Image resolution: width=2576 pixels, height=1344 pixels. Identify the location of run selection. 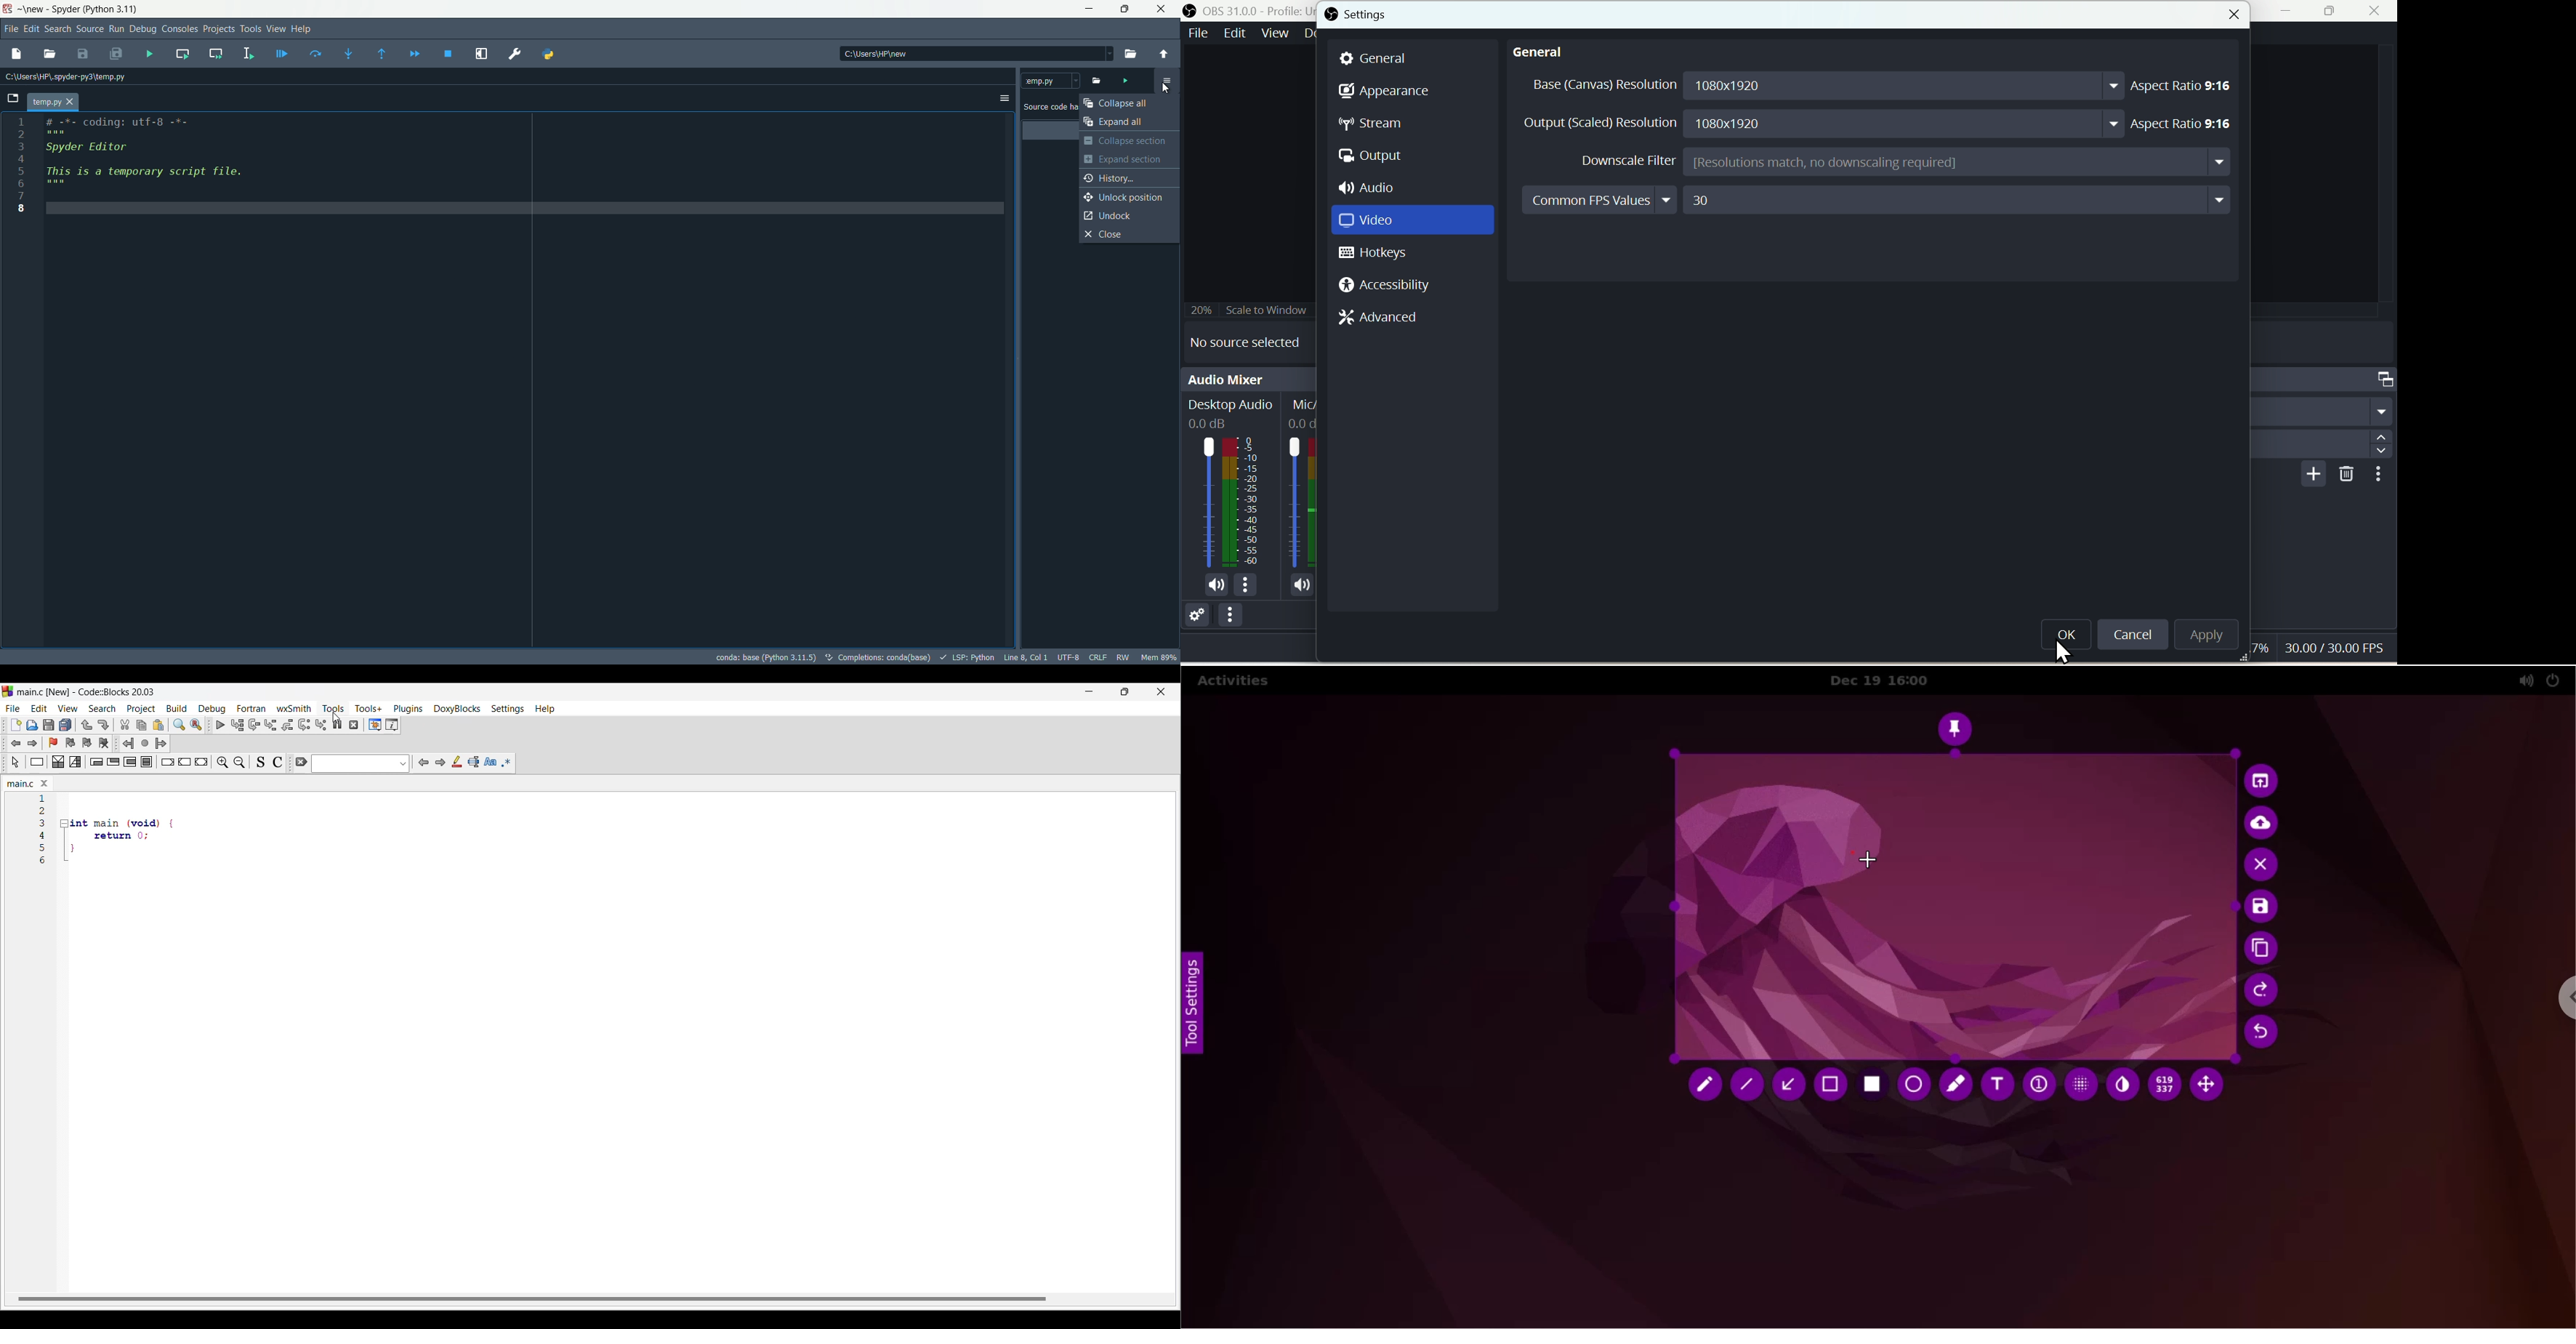
(249, 53).